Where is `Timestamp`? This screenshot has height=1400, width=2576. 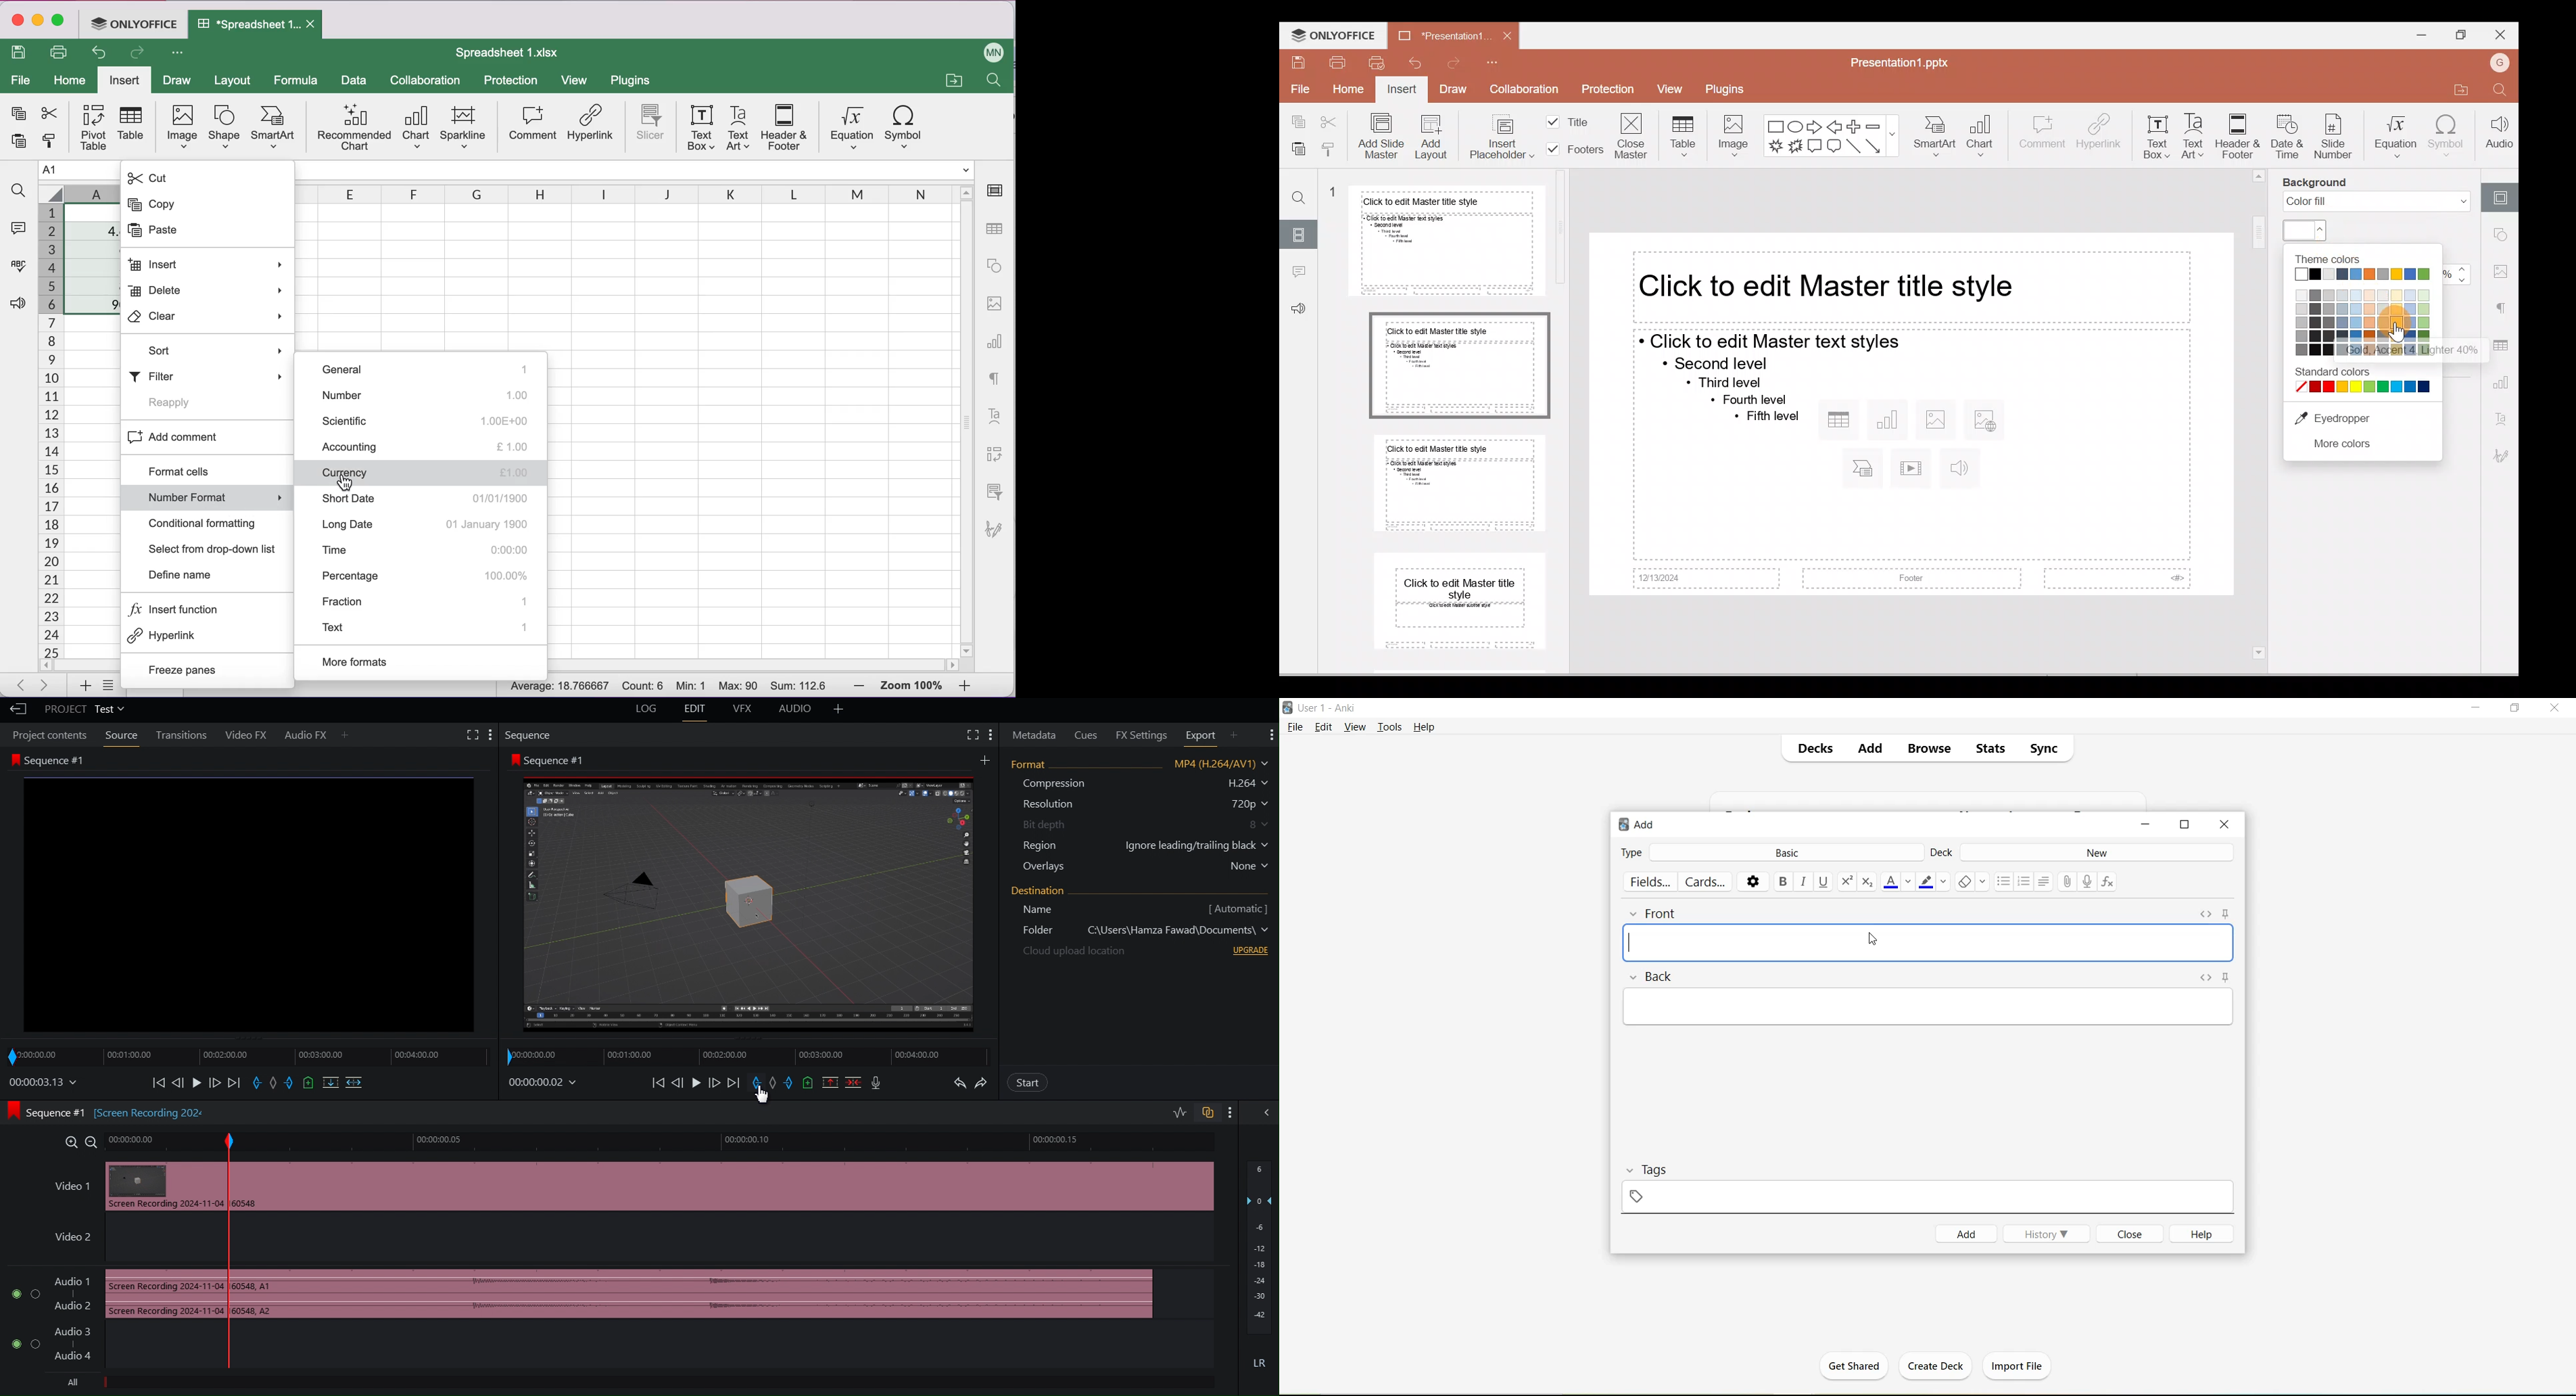 Timestamp is located at coordinates (546, 1082).